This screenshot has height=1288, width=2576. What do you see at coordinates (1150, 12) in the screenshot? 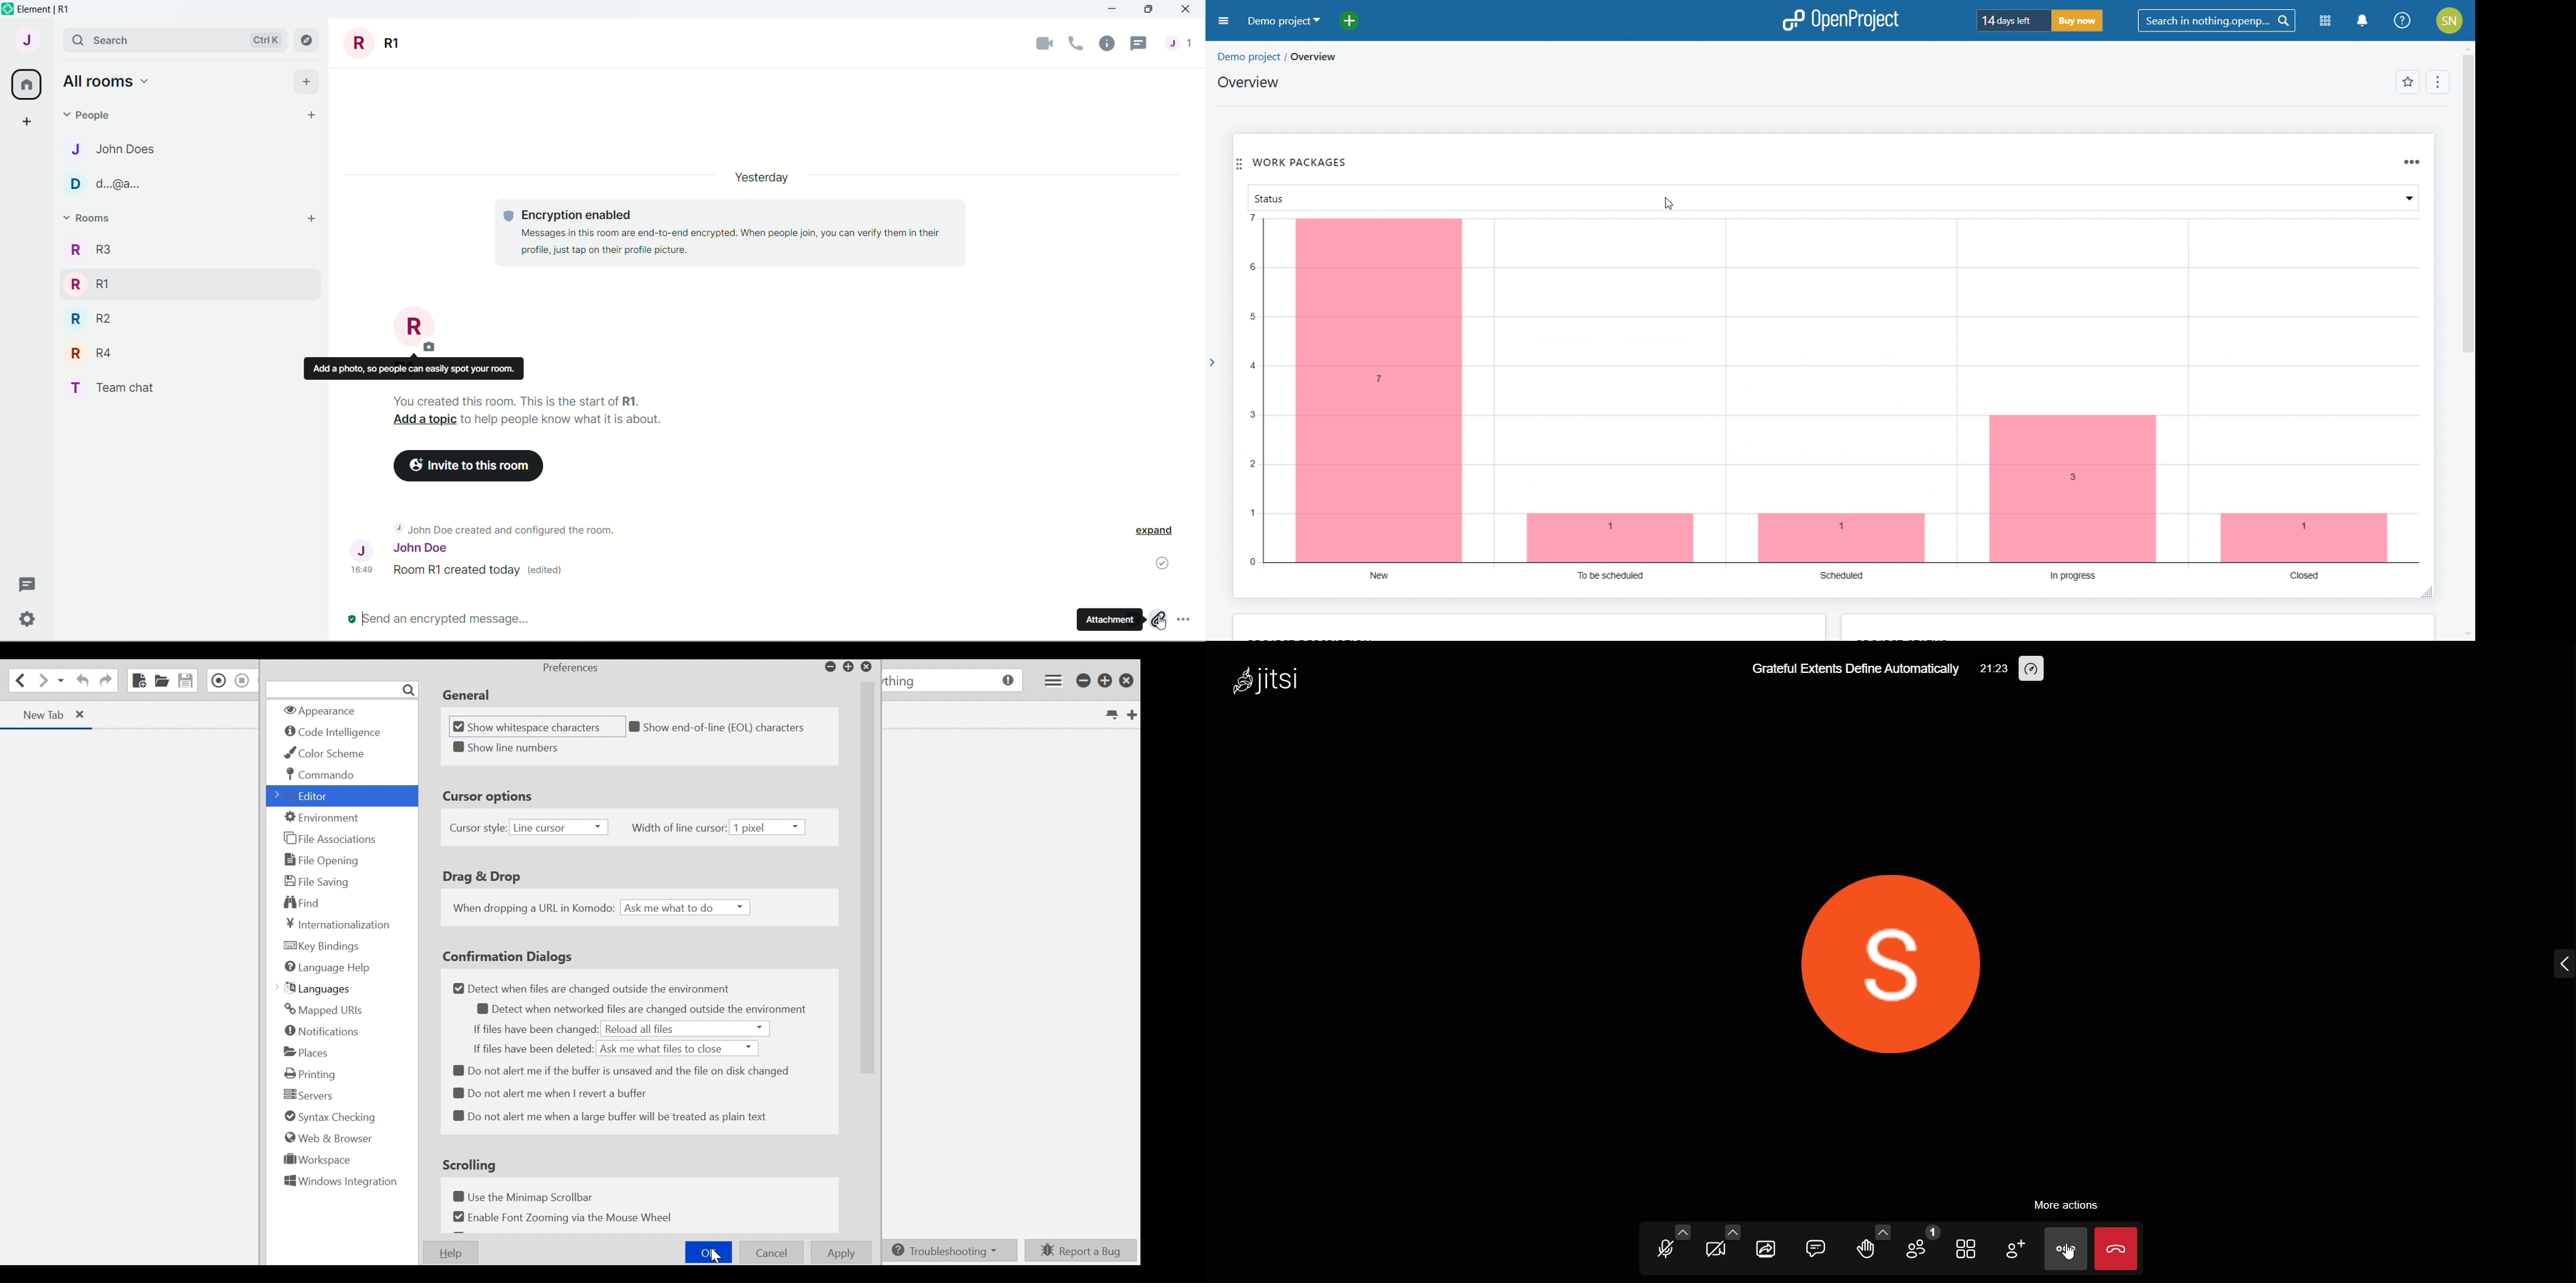
I see `maximize` at bounding box center [1150, 12].